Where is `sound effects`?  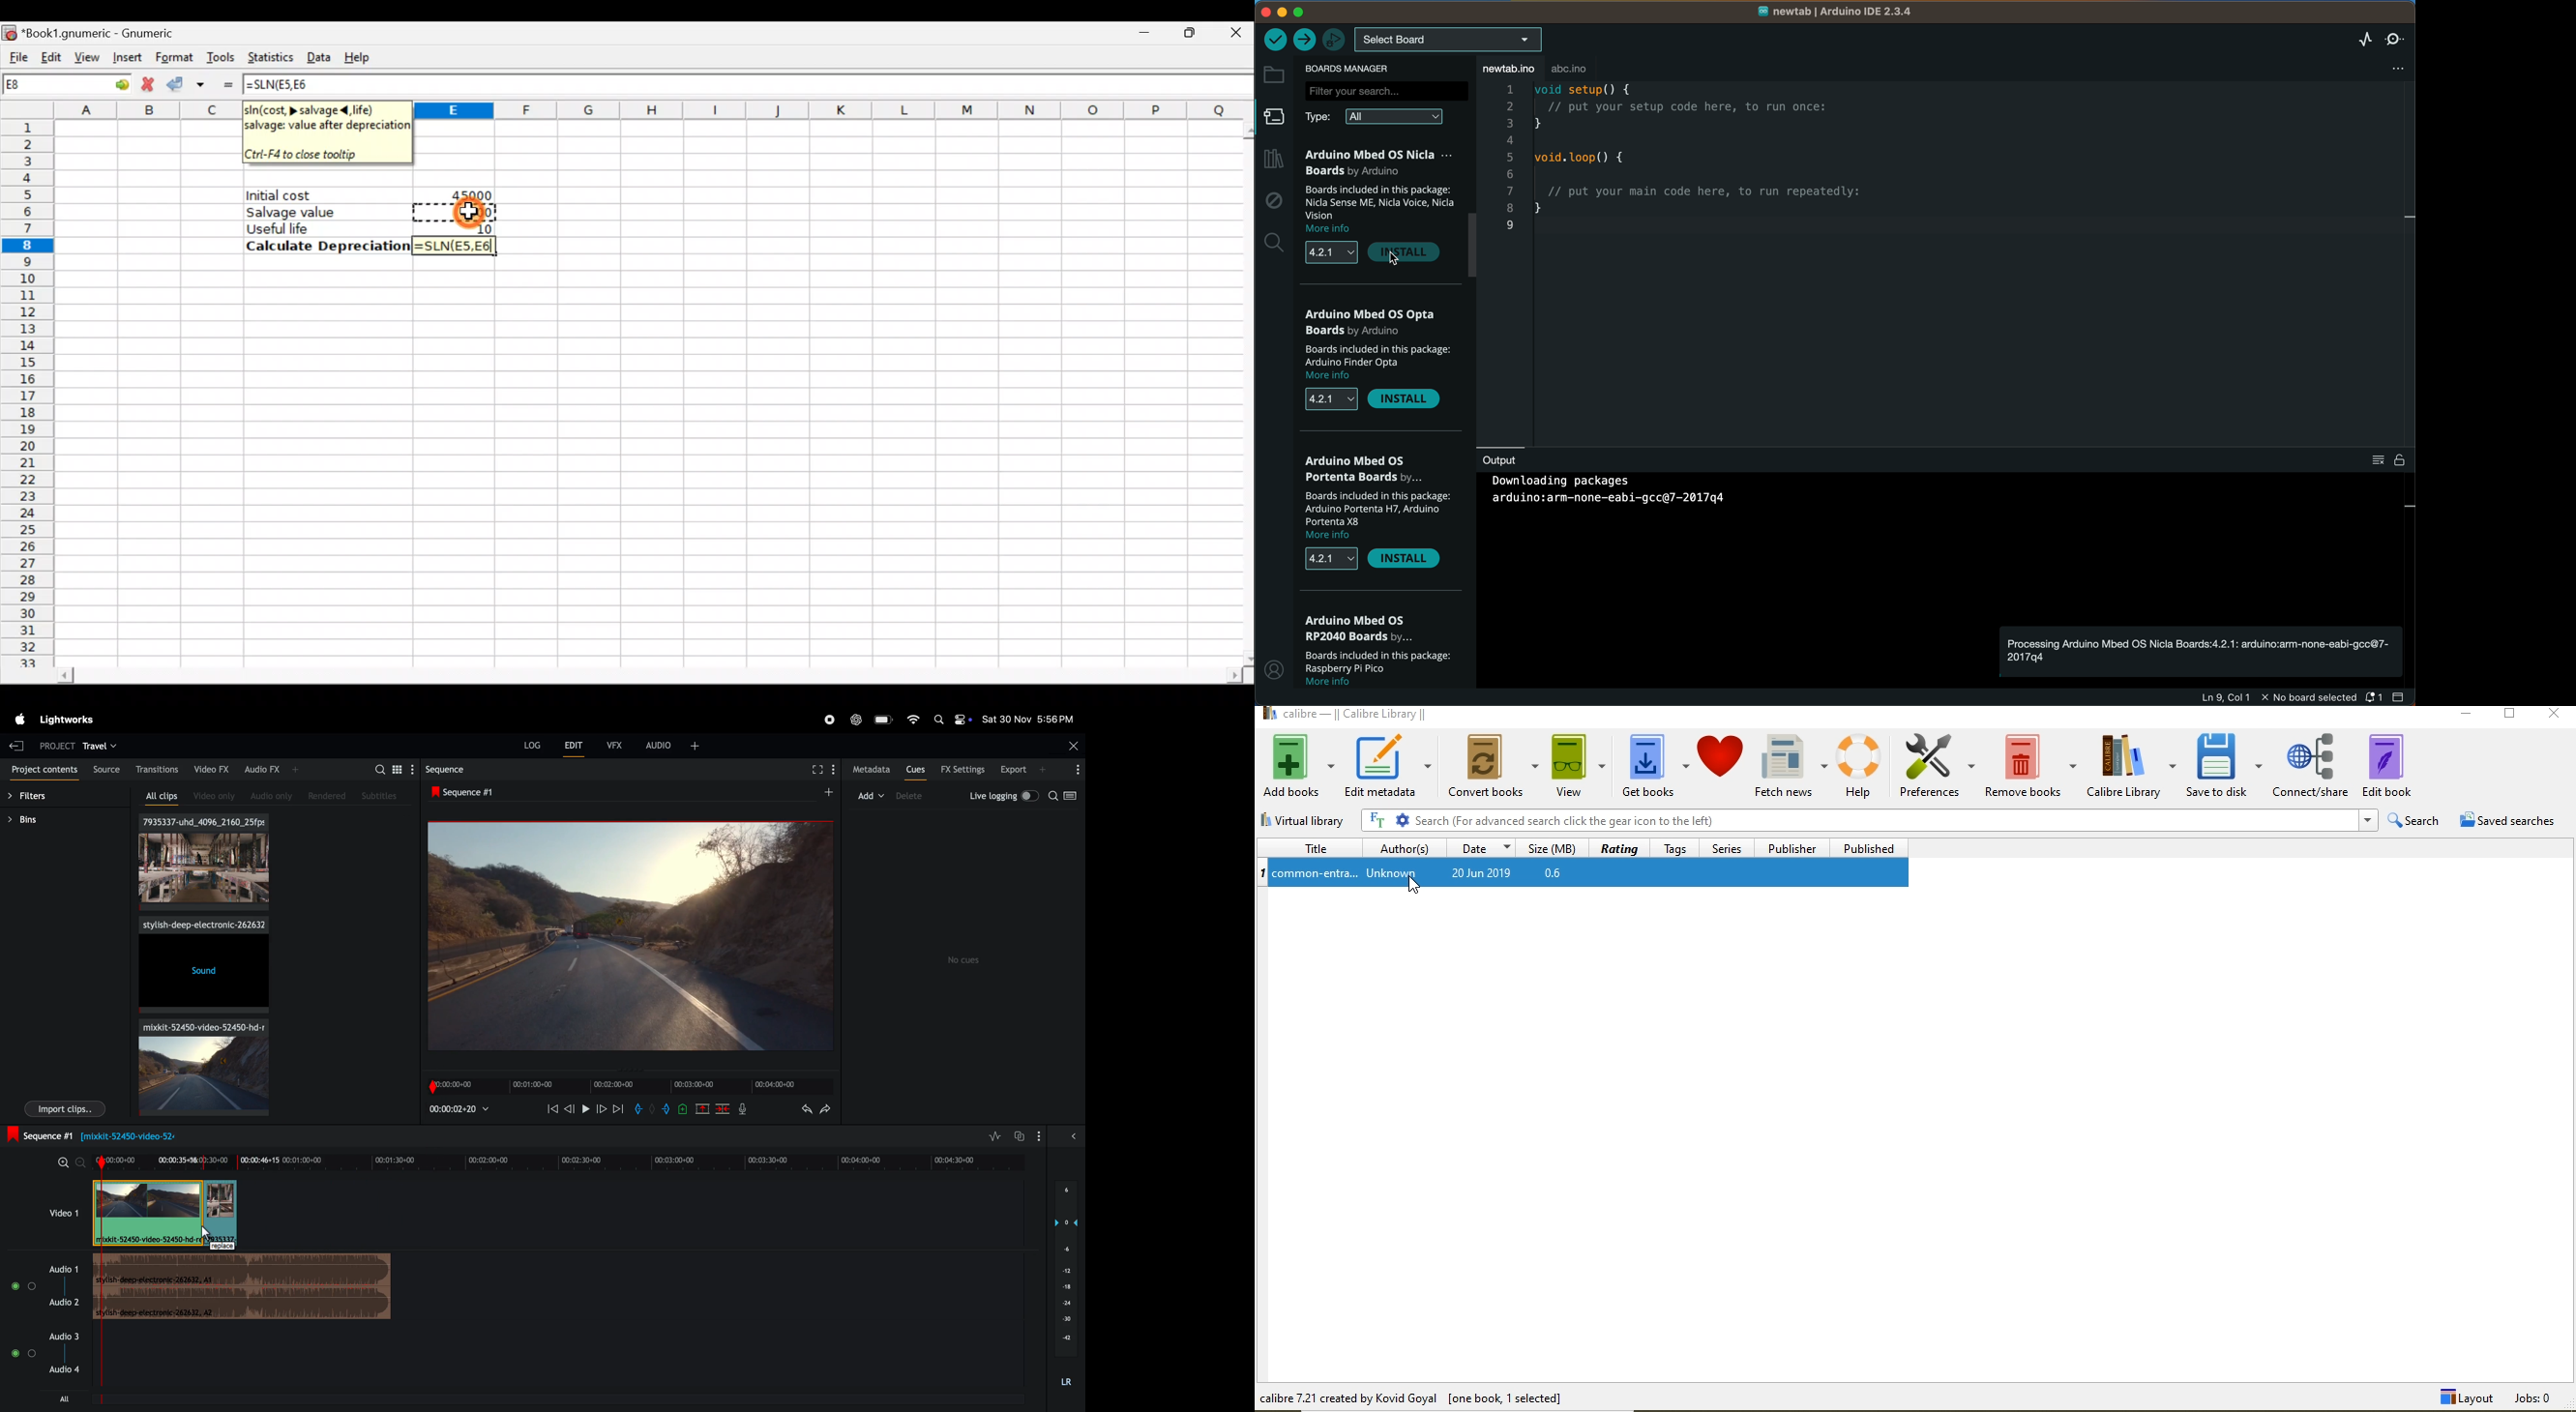
sound effects is located at coordinates (202, 965).